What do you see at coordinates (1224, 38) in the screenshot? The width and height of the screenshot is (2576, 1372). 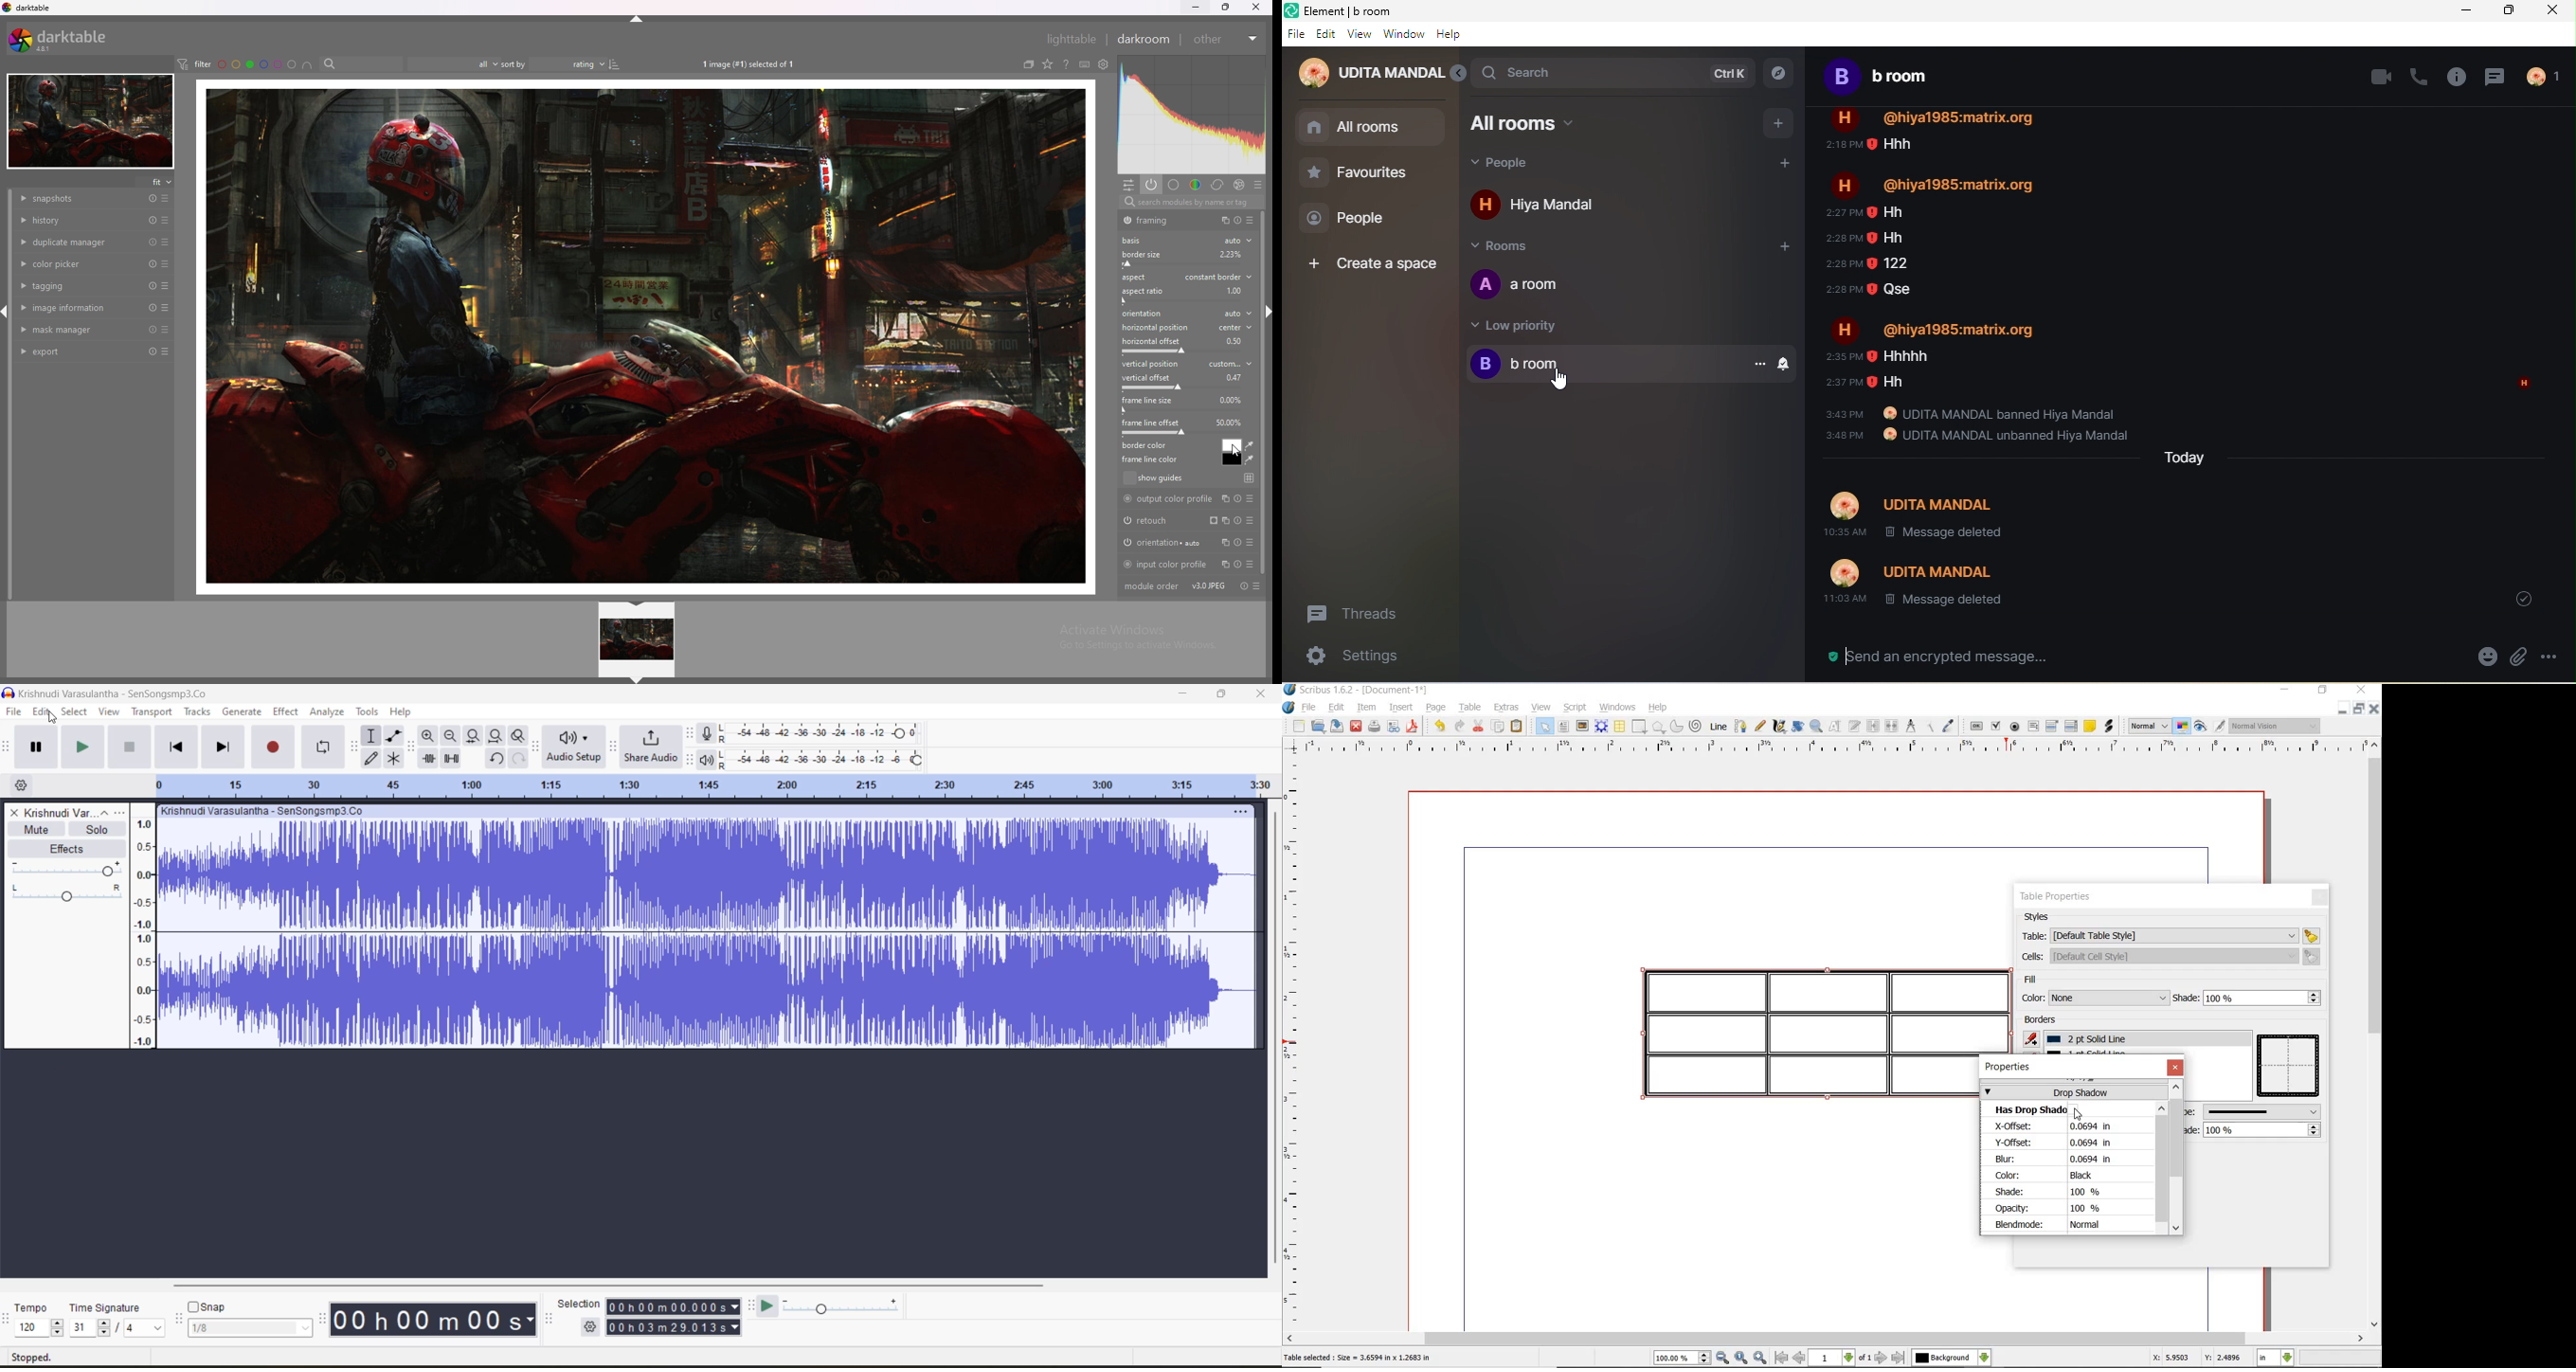 I see `other` at bounding box center [1224, 38].